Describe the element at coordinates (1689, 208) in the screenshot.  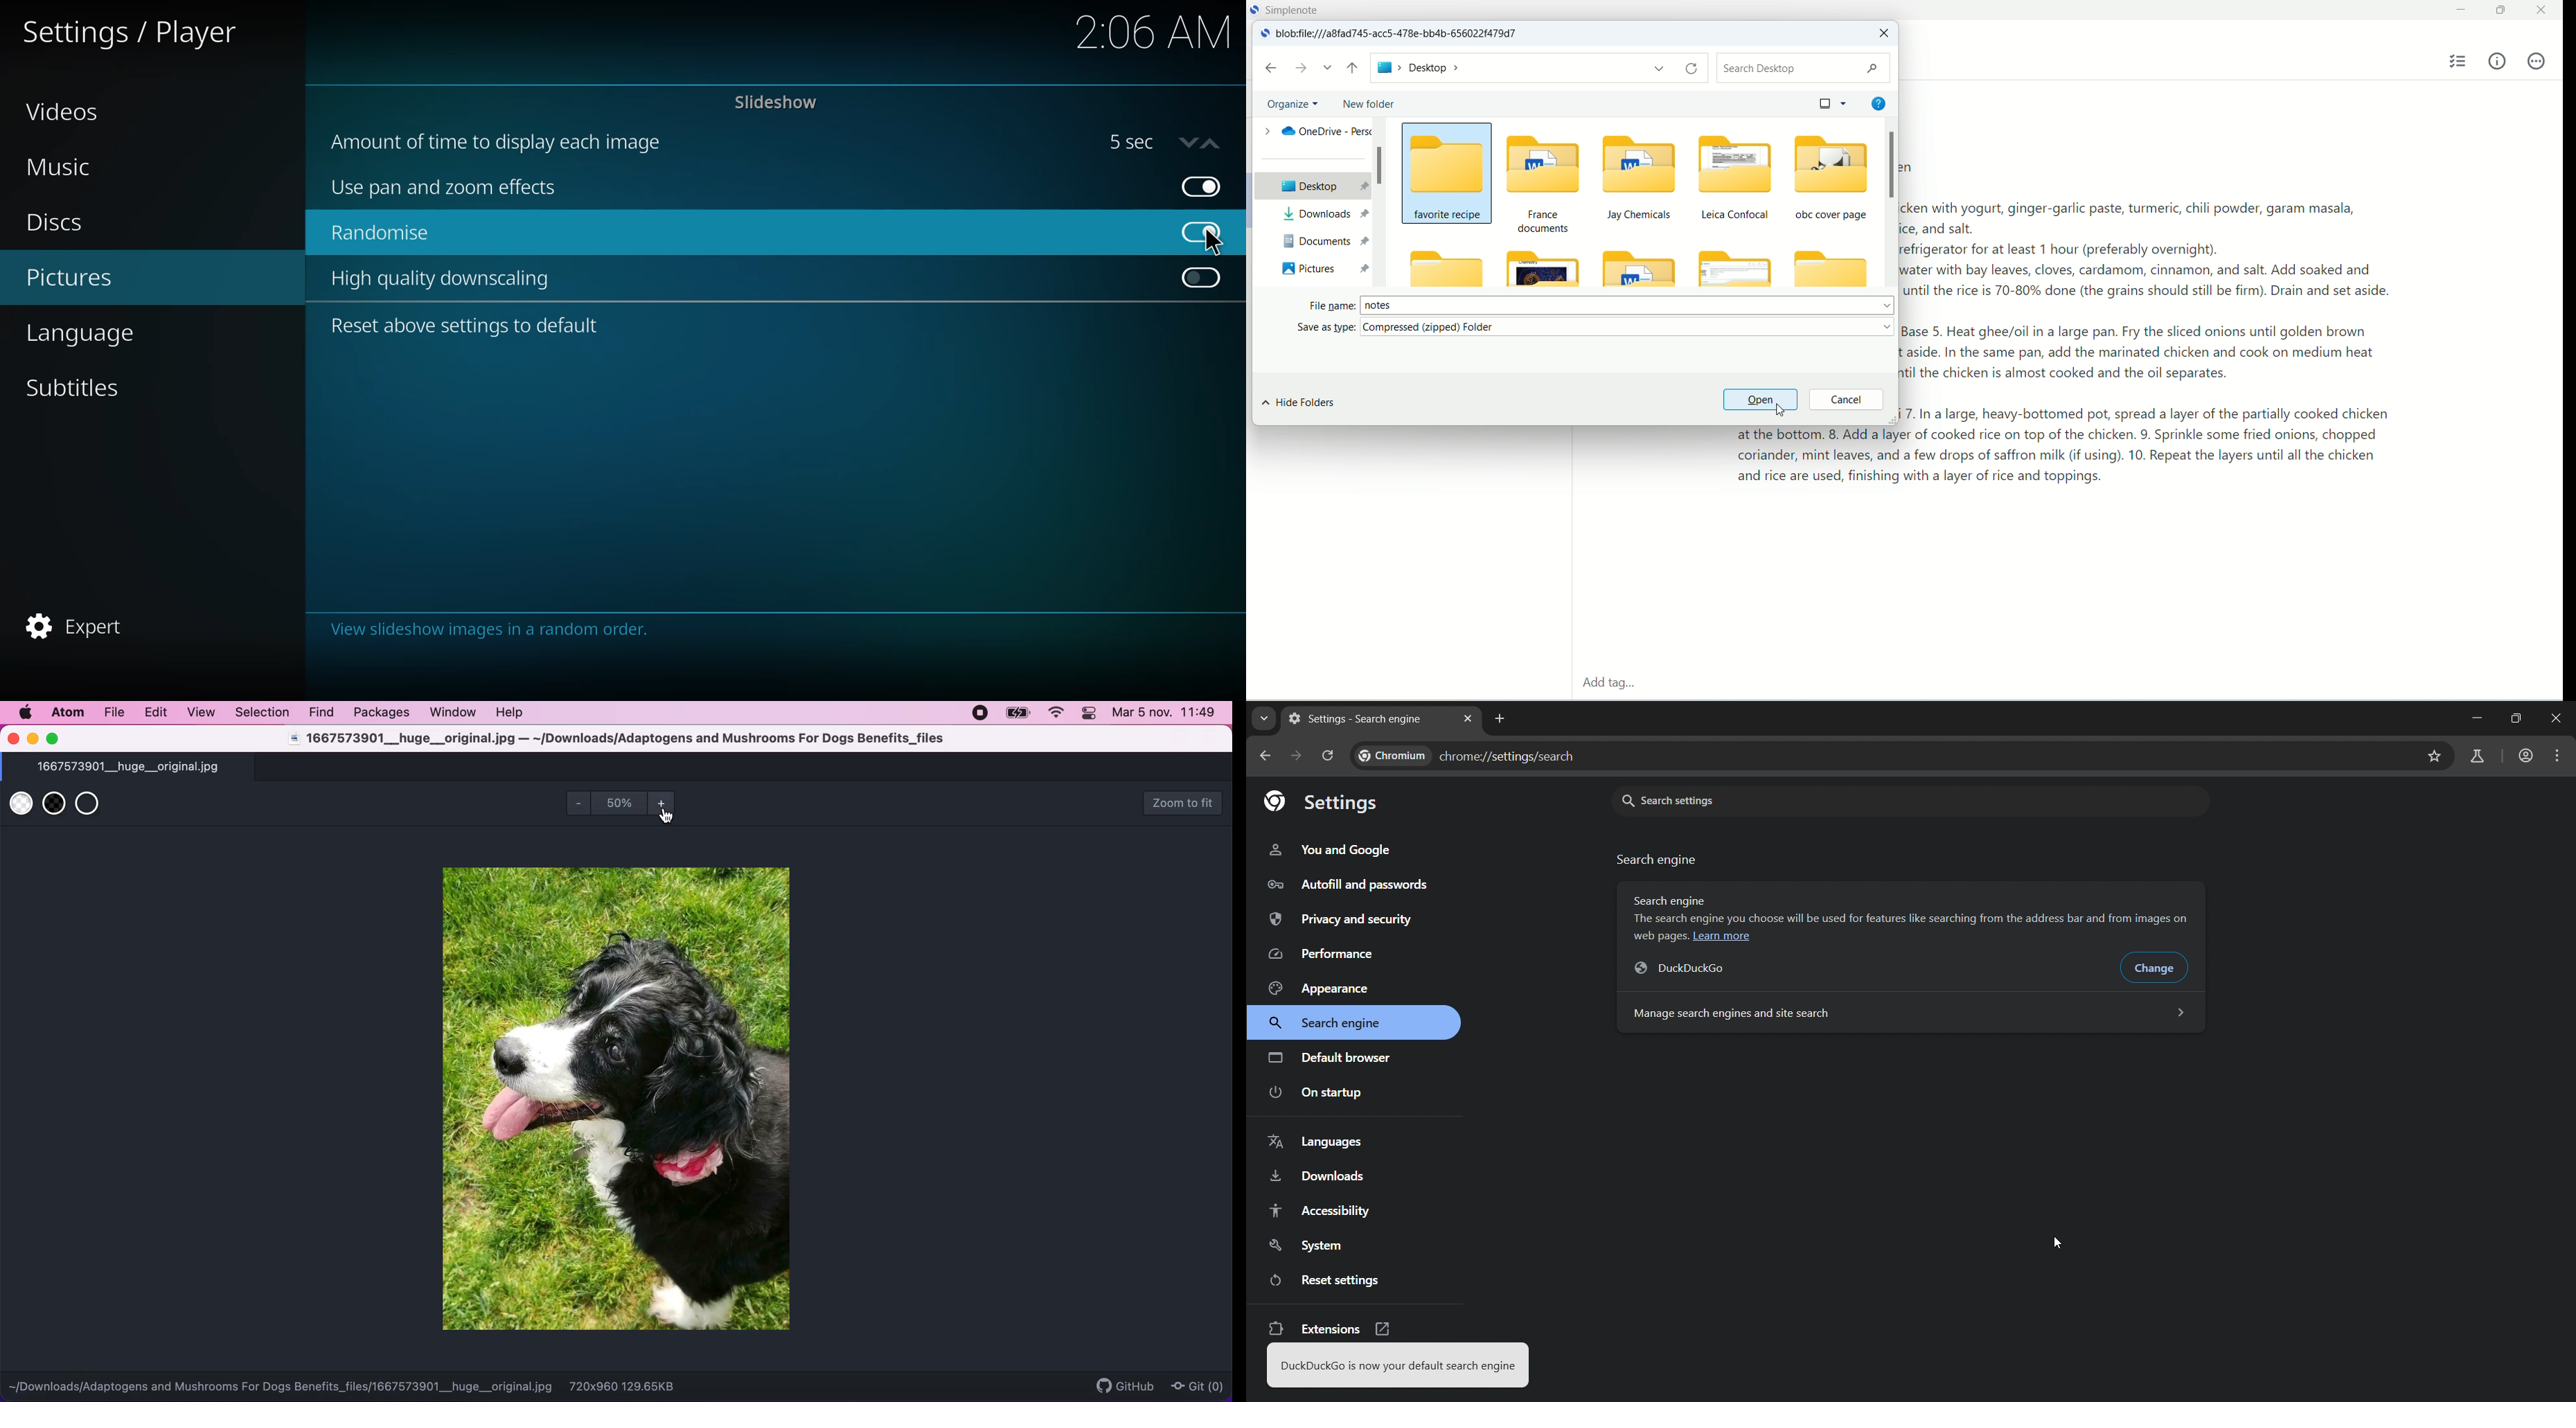
I see `folders` at that location.